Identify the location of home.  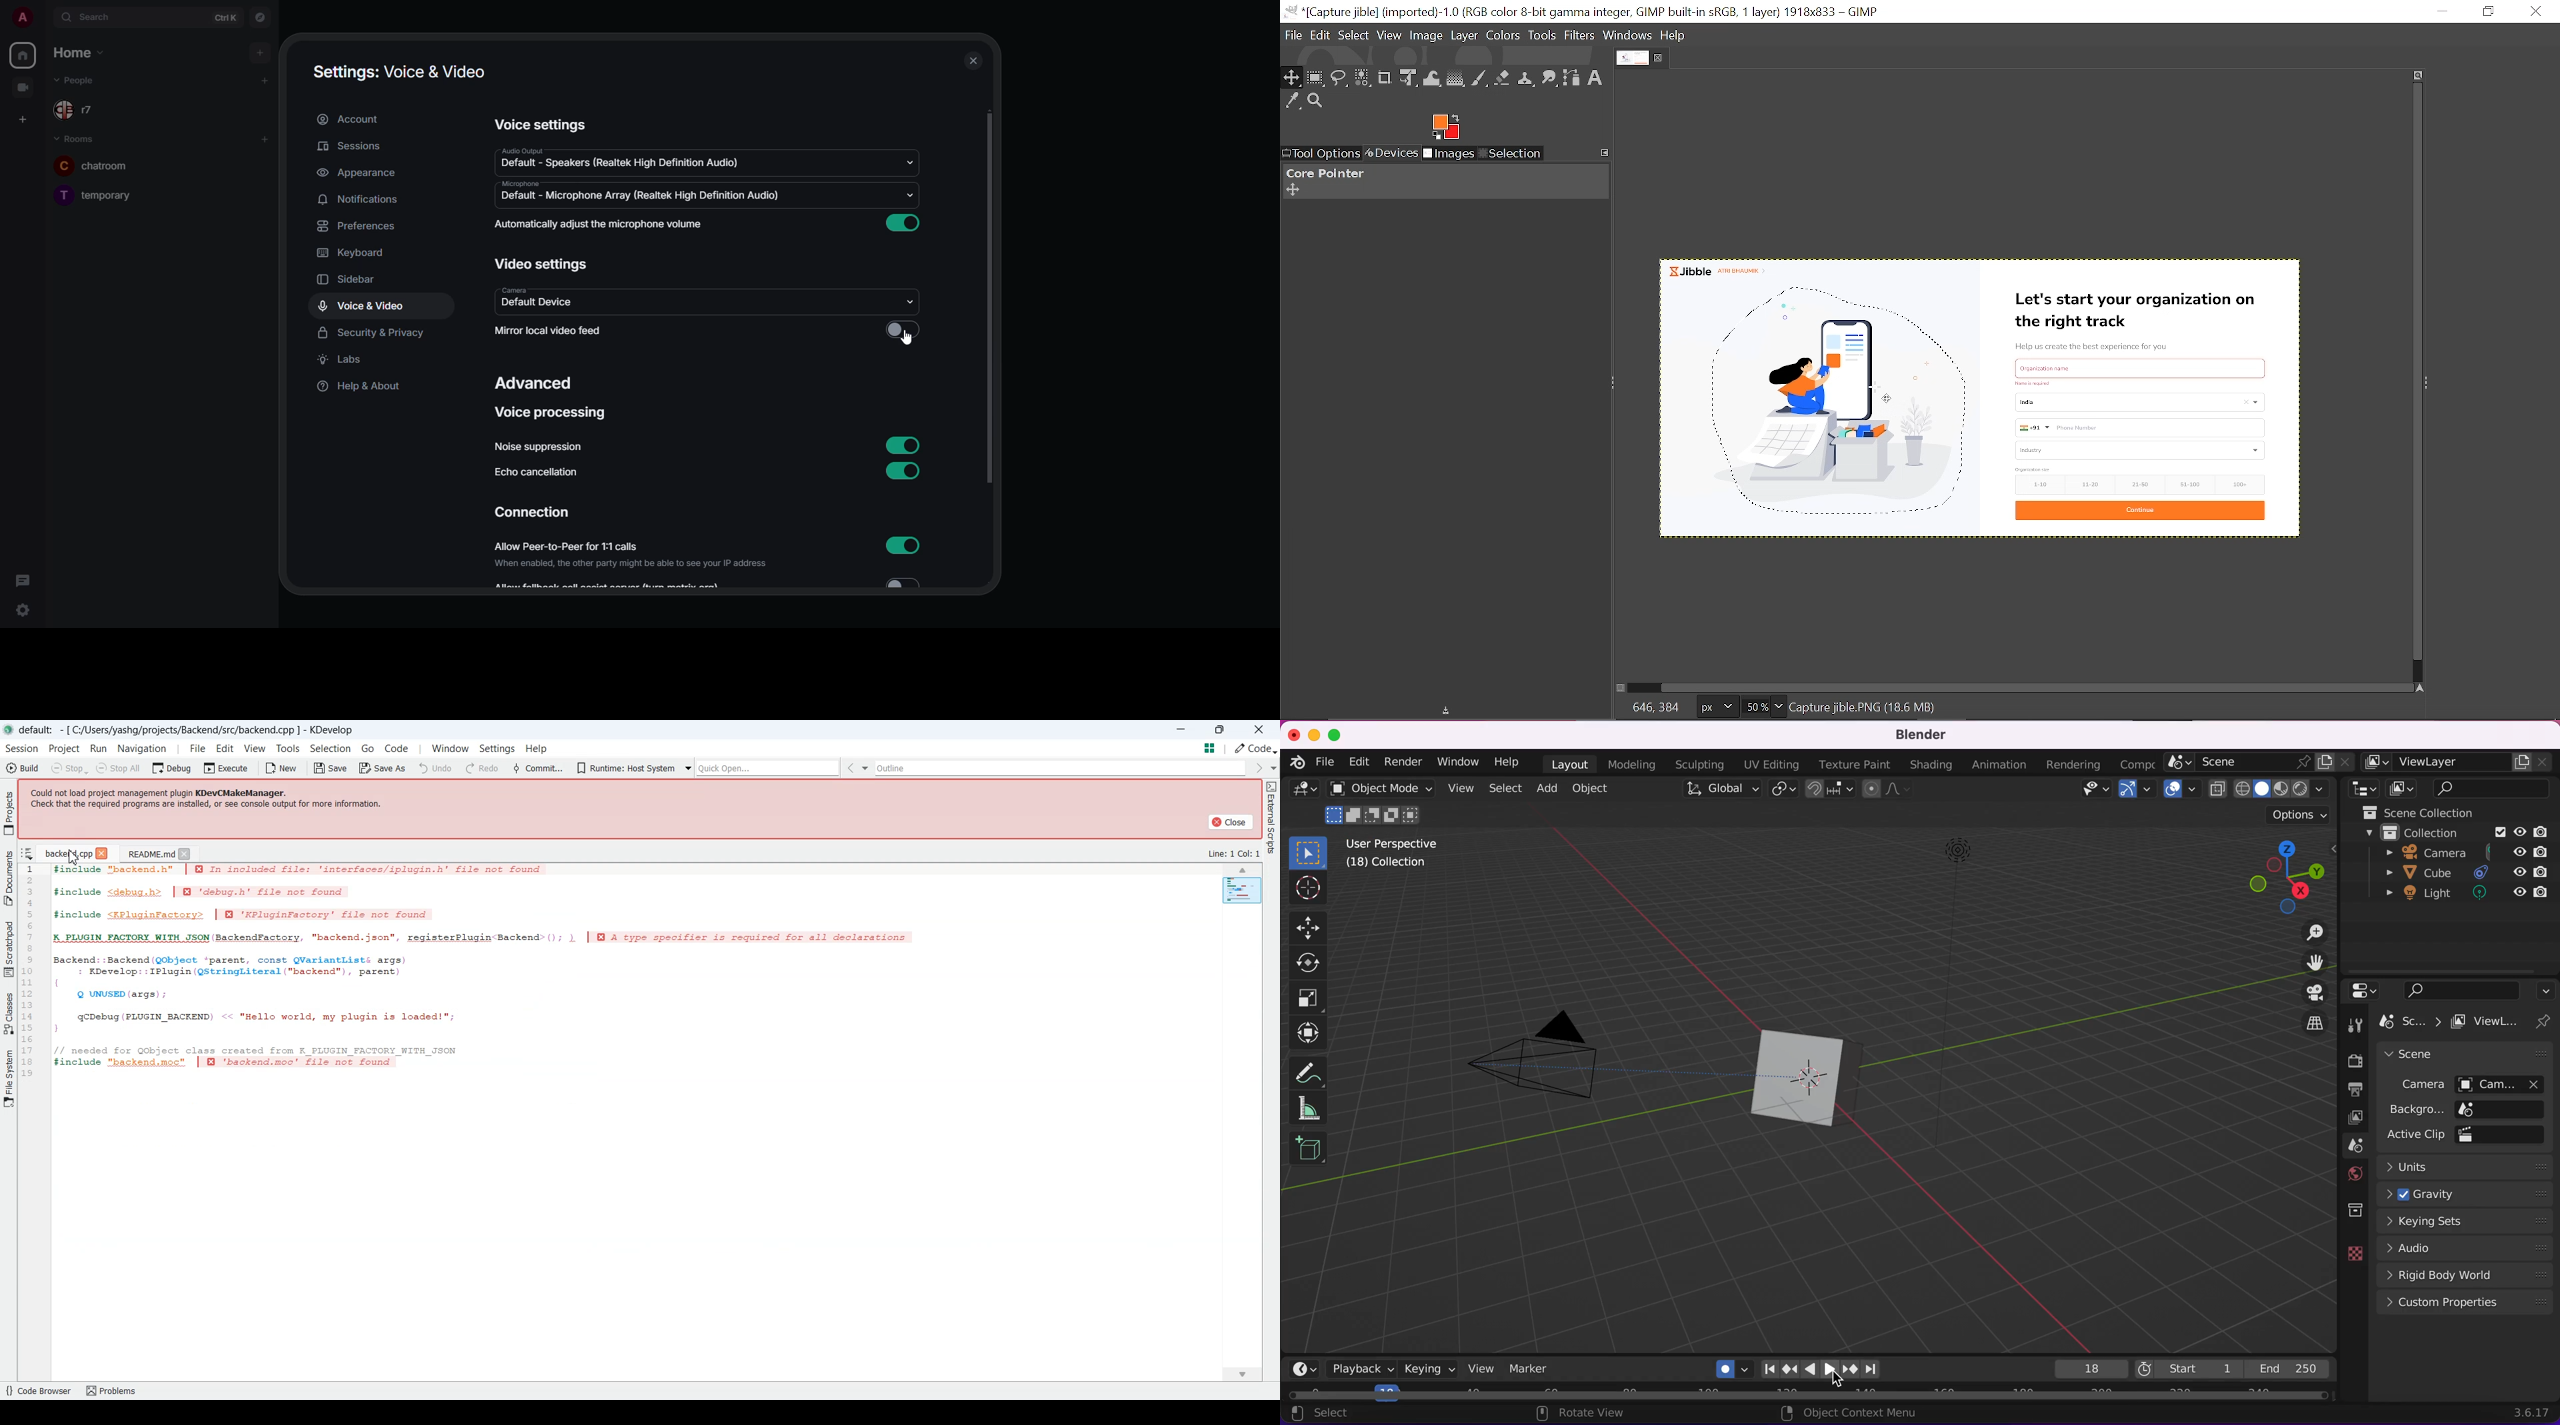
(80, 52).